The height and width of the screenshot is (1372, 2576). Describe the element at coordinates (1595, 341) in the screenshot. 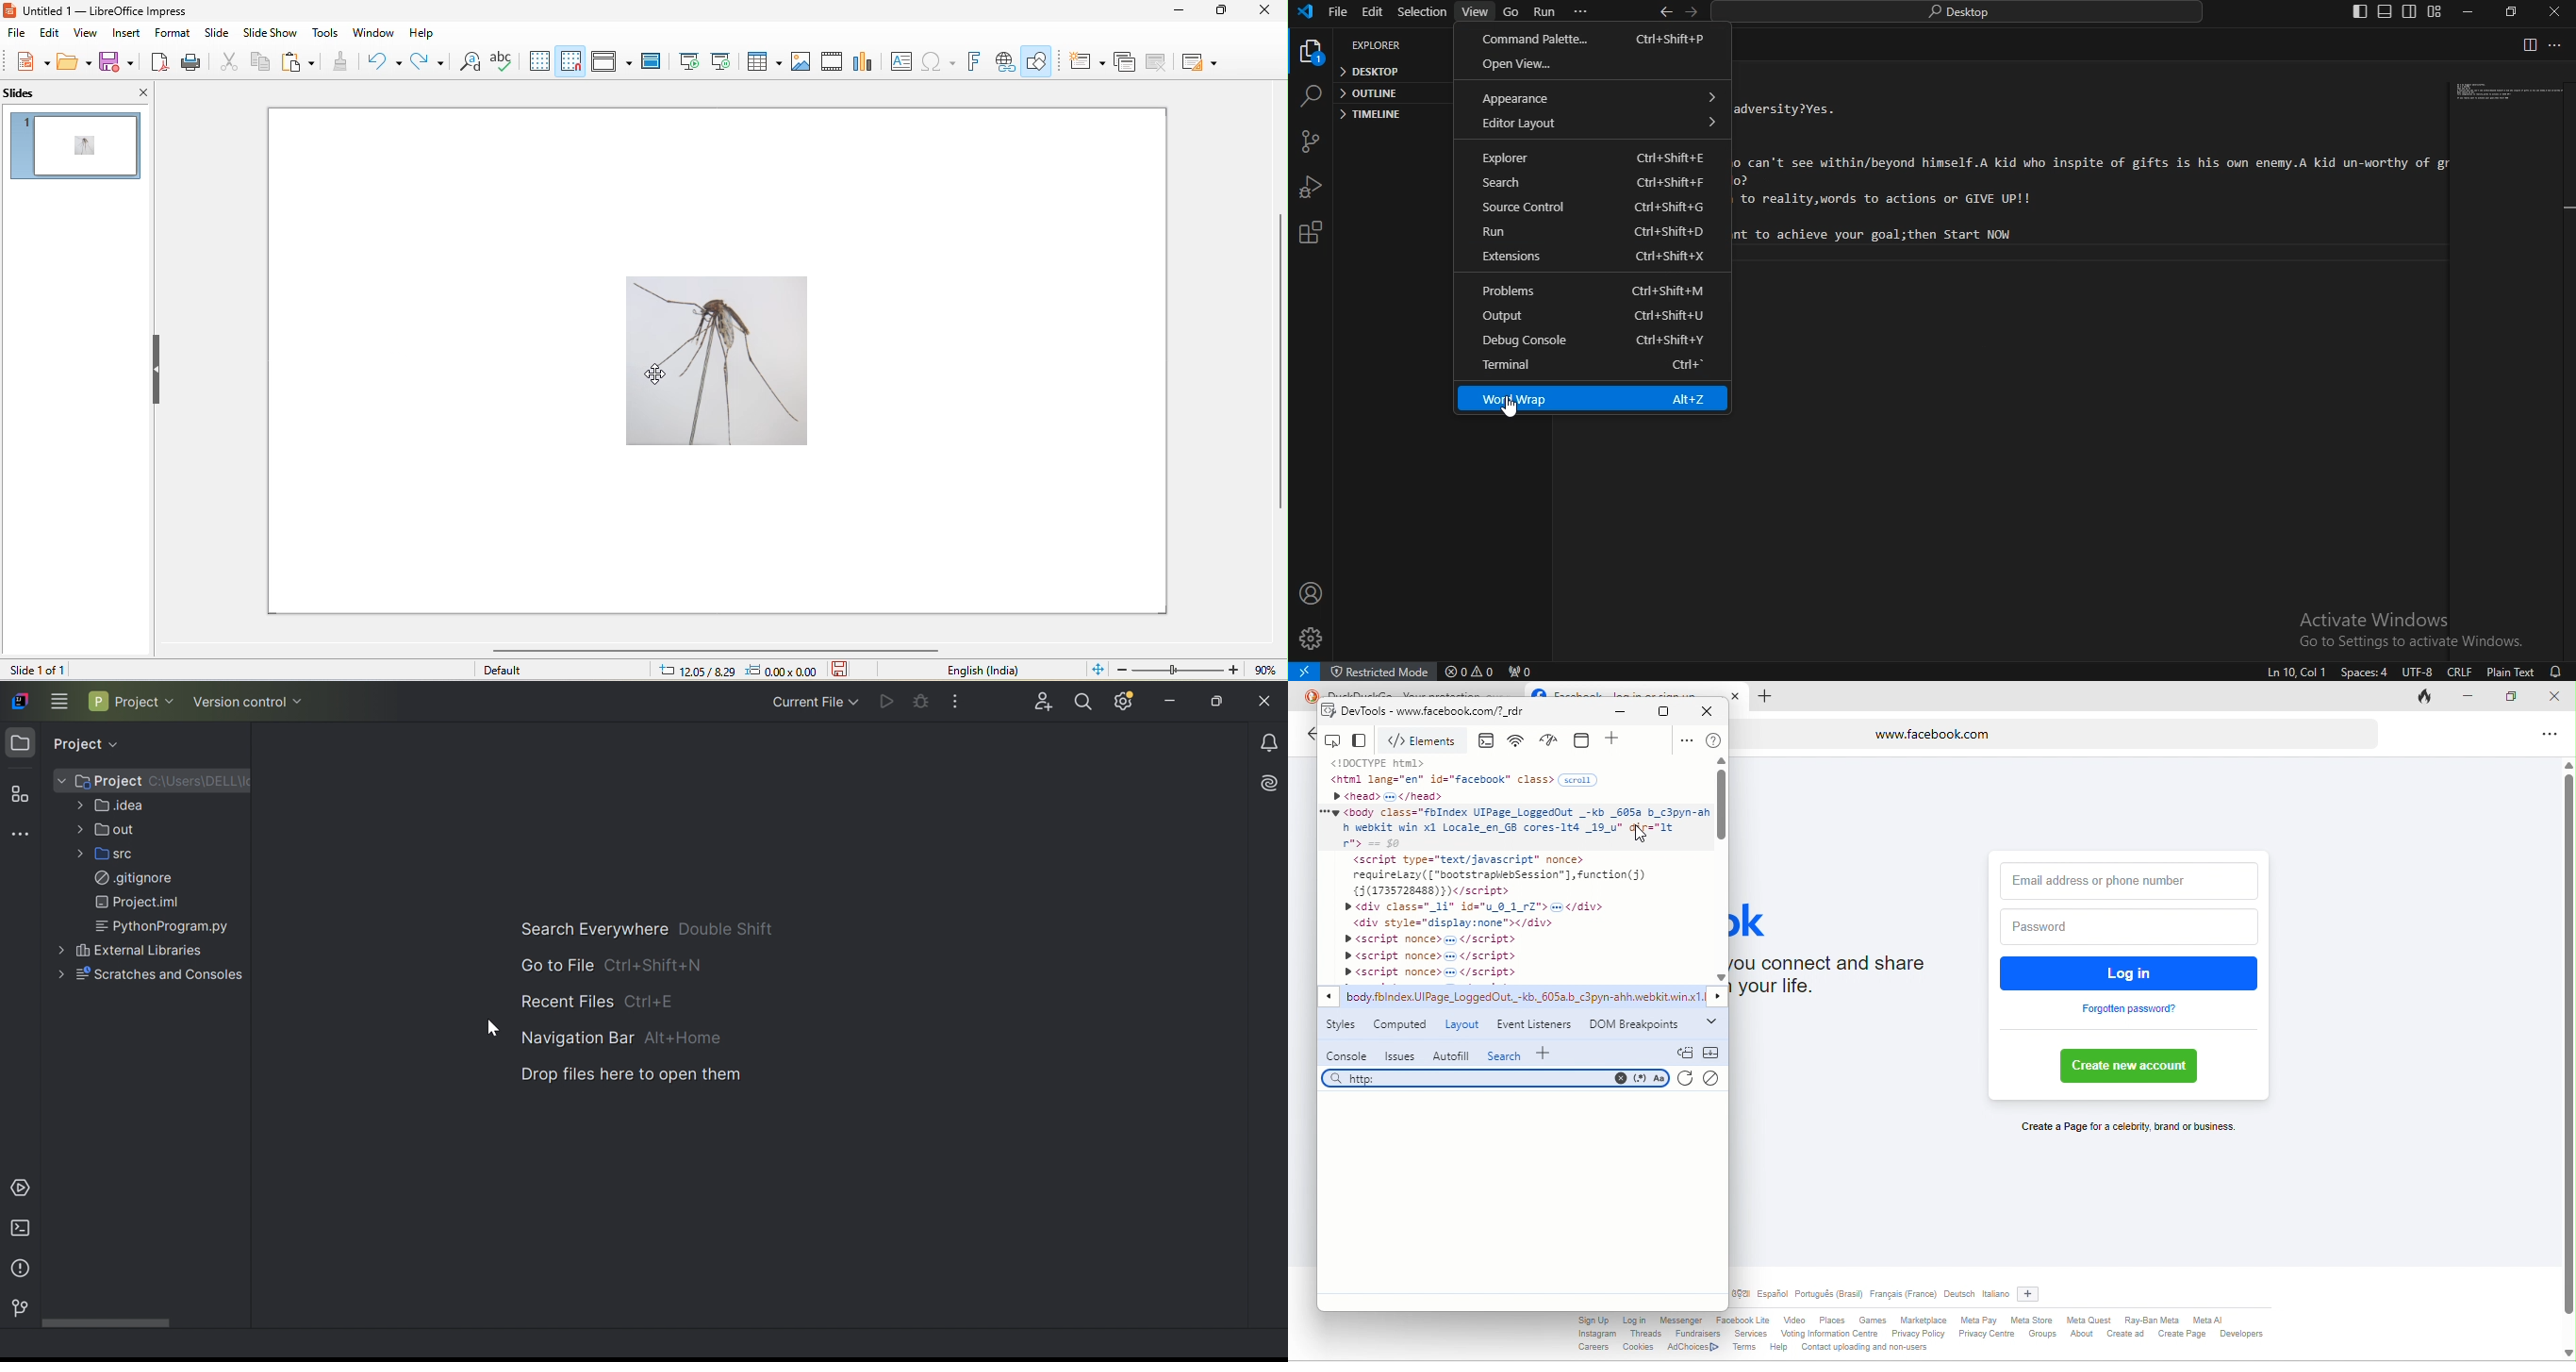

I see `debug console` at that location.